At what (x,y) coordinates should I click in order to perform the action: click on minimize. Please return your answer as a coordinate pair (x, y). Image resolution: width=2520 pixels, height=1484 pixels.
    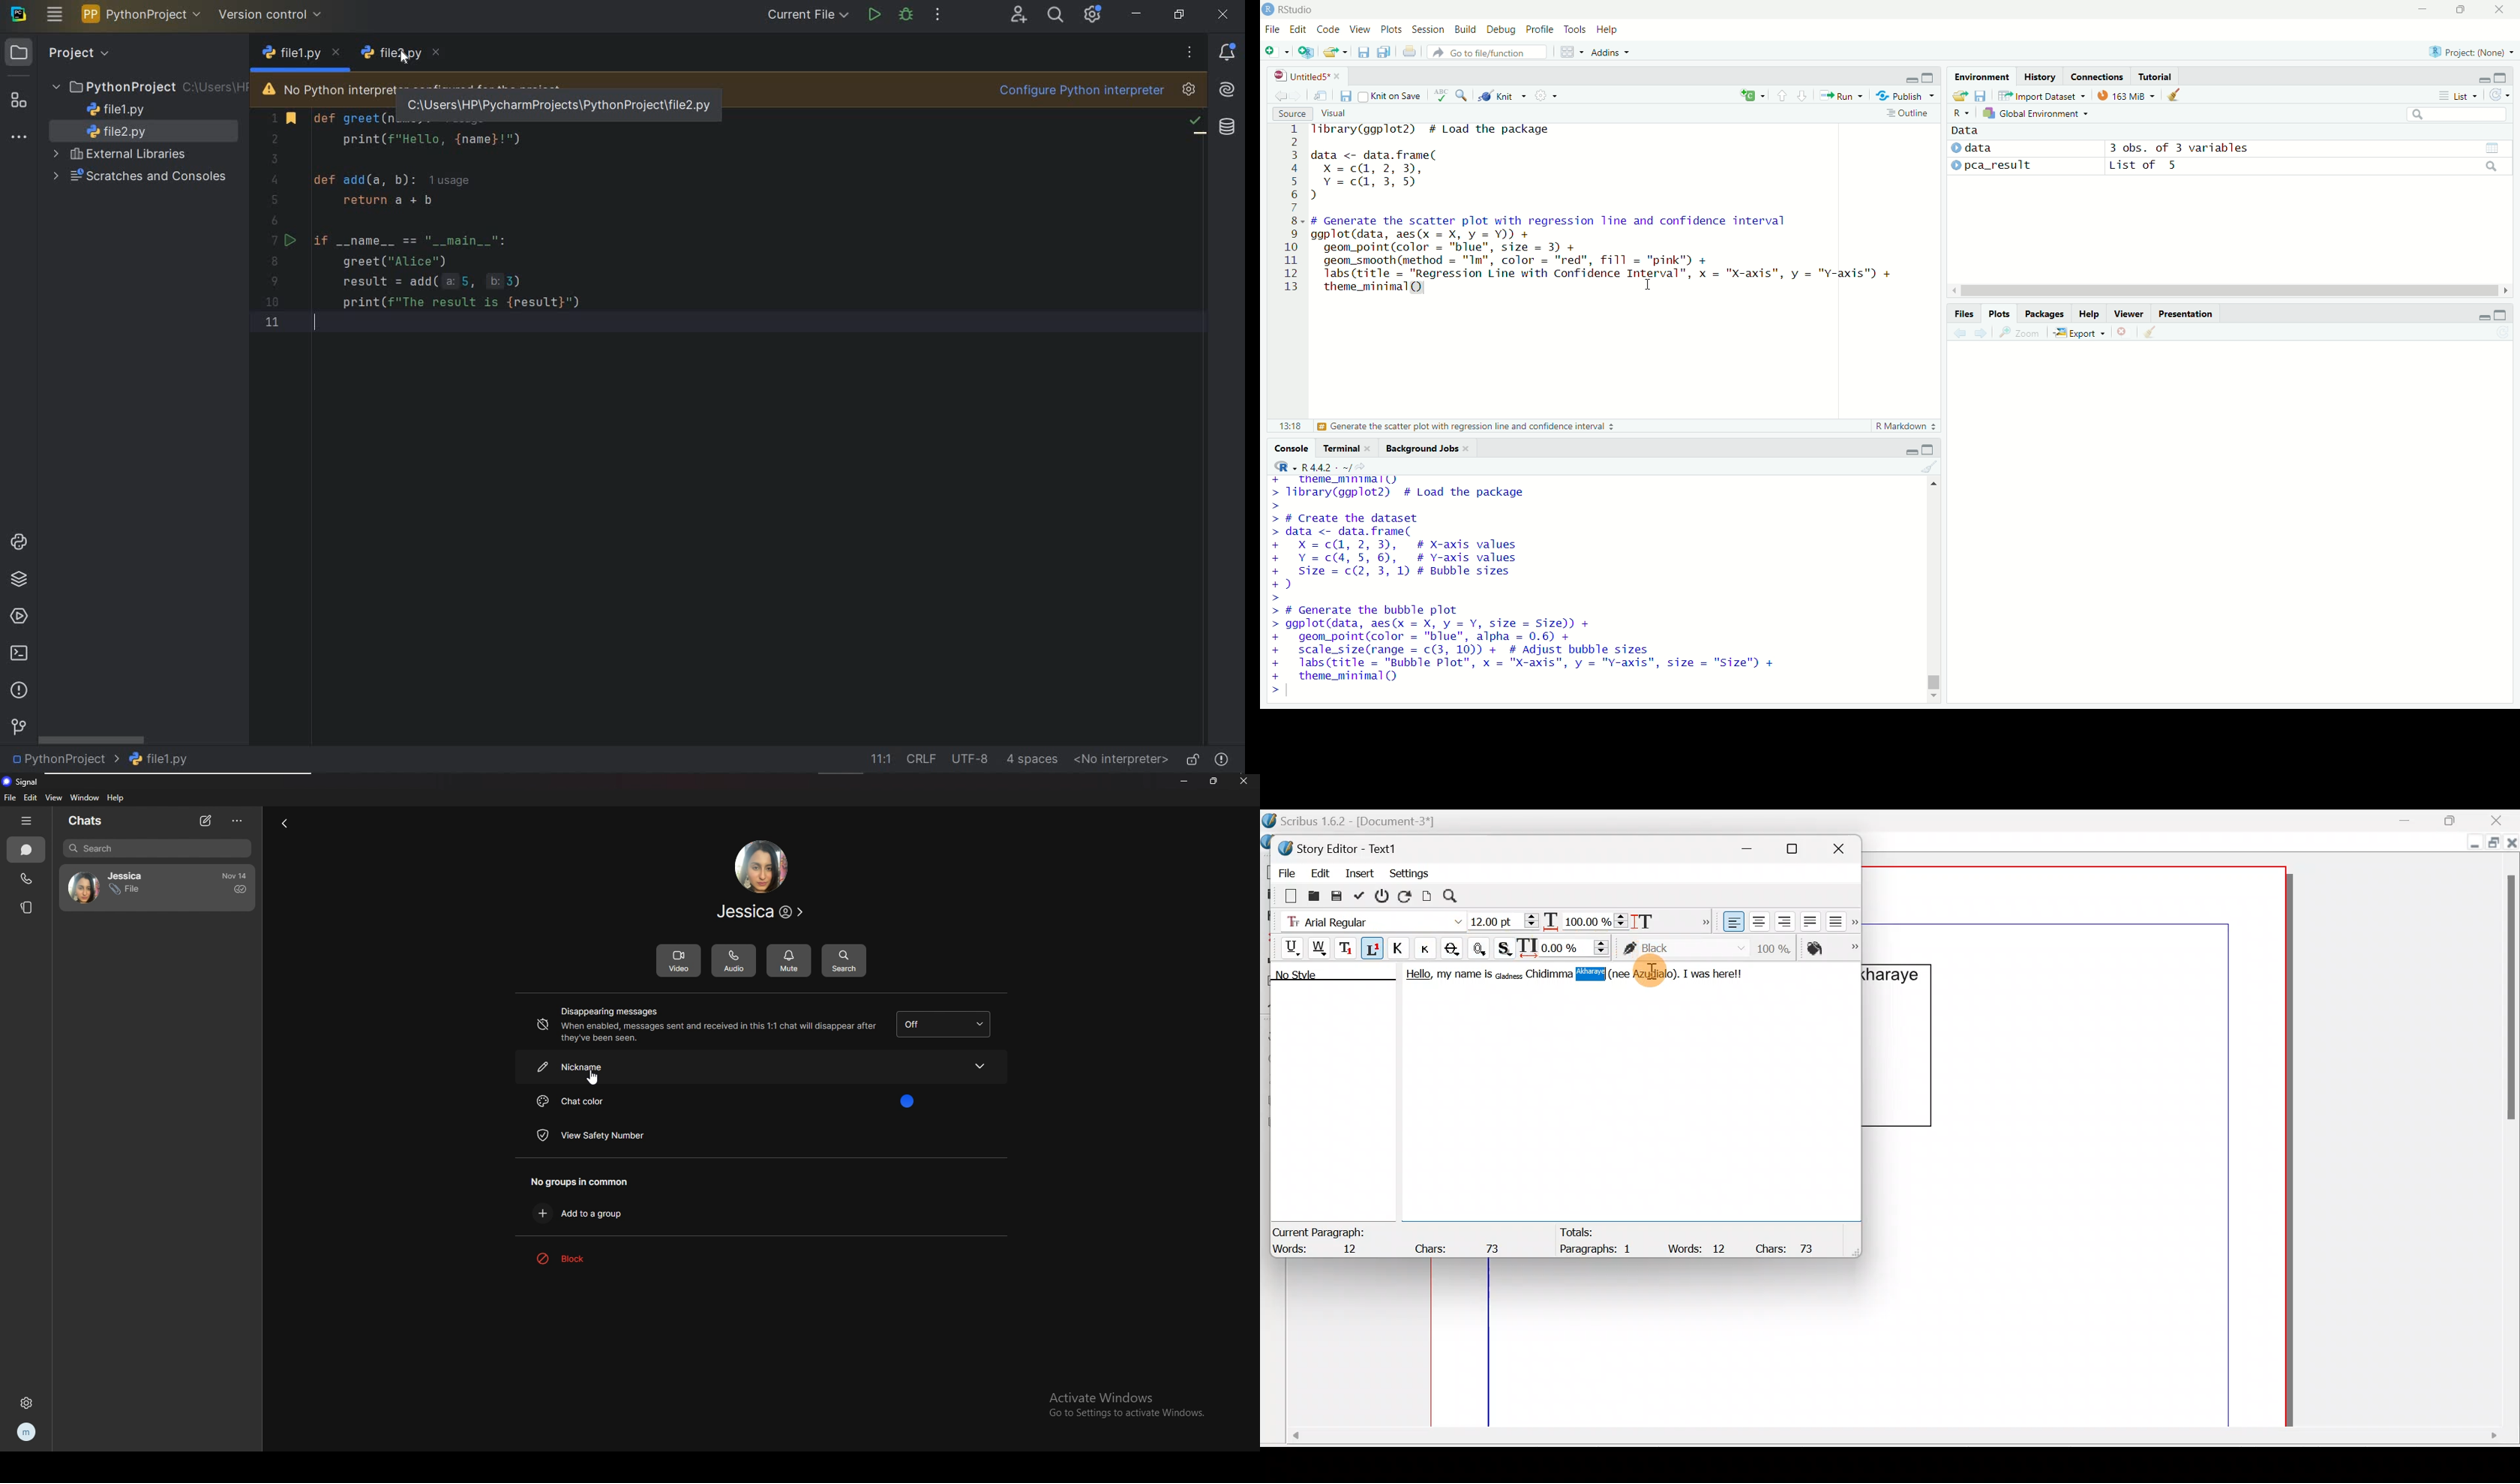
    Looking at the image, I should click on (1910, 450).